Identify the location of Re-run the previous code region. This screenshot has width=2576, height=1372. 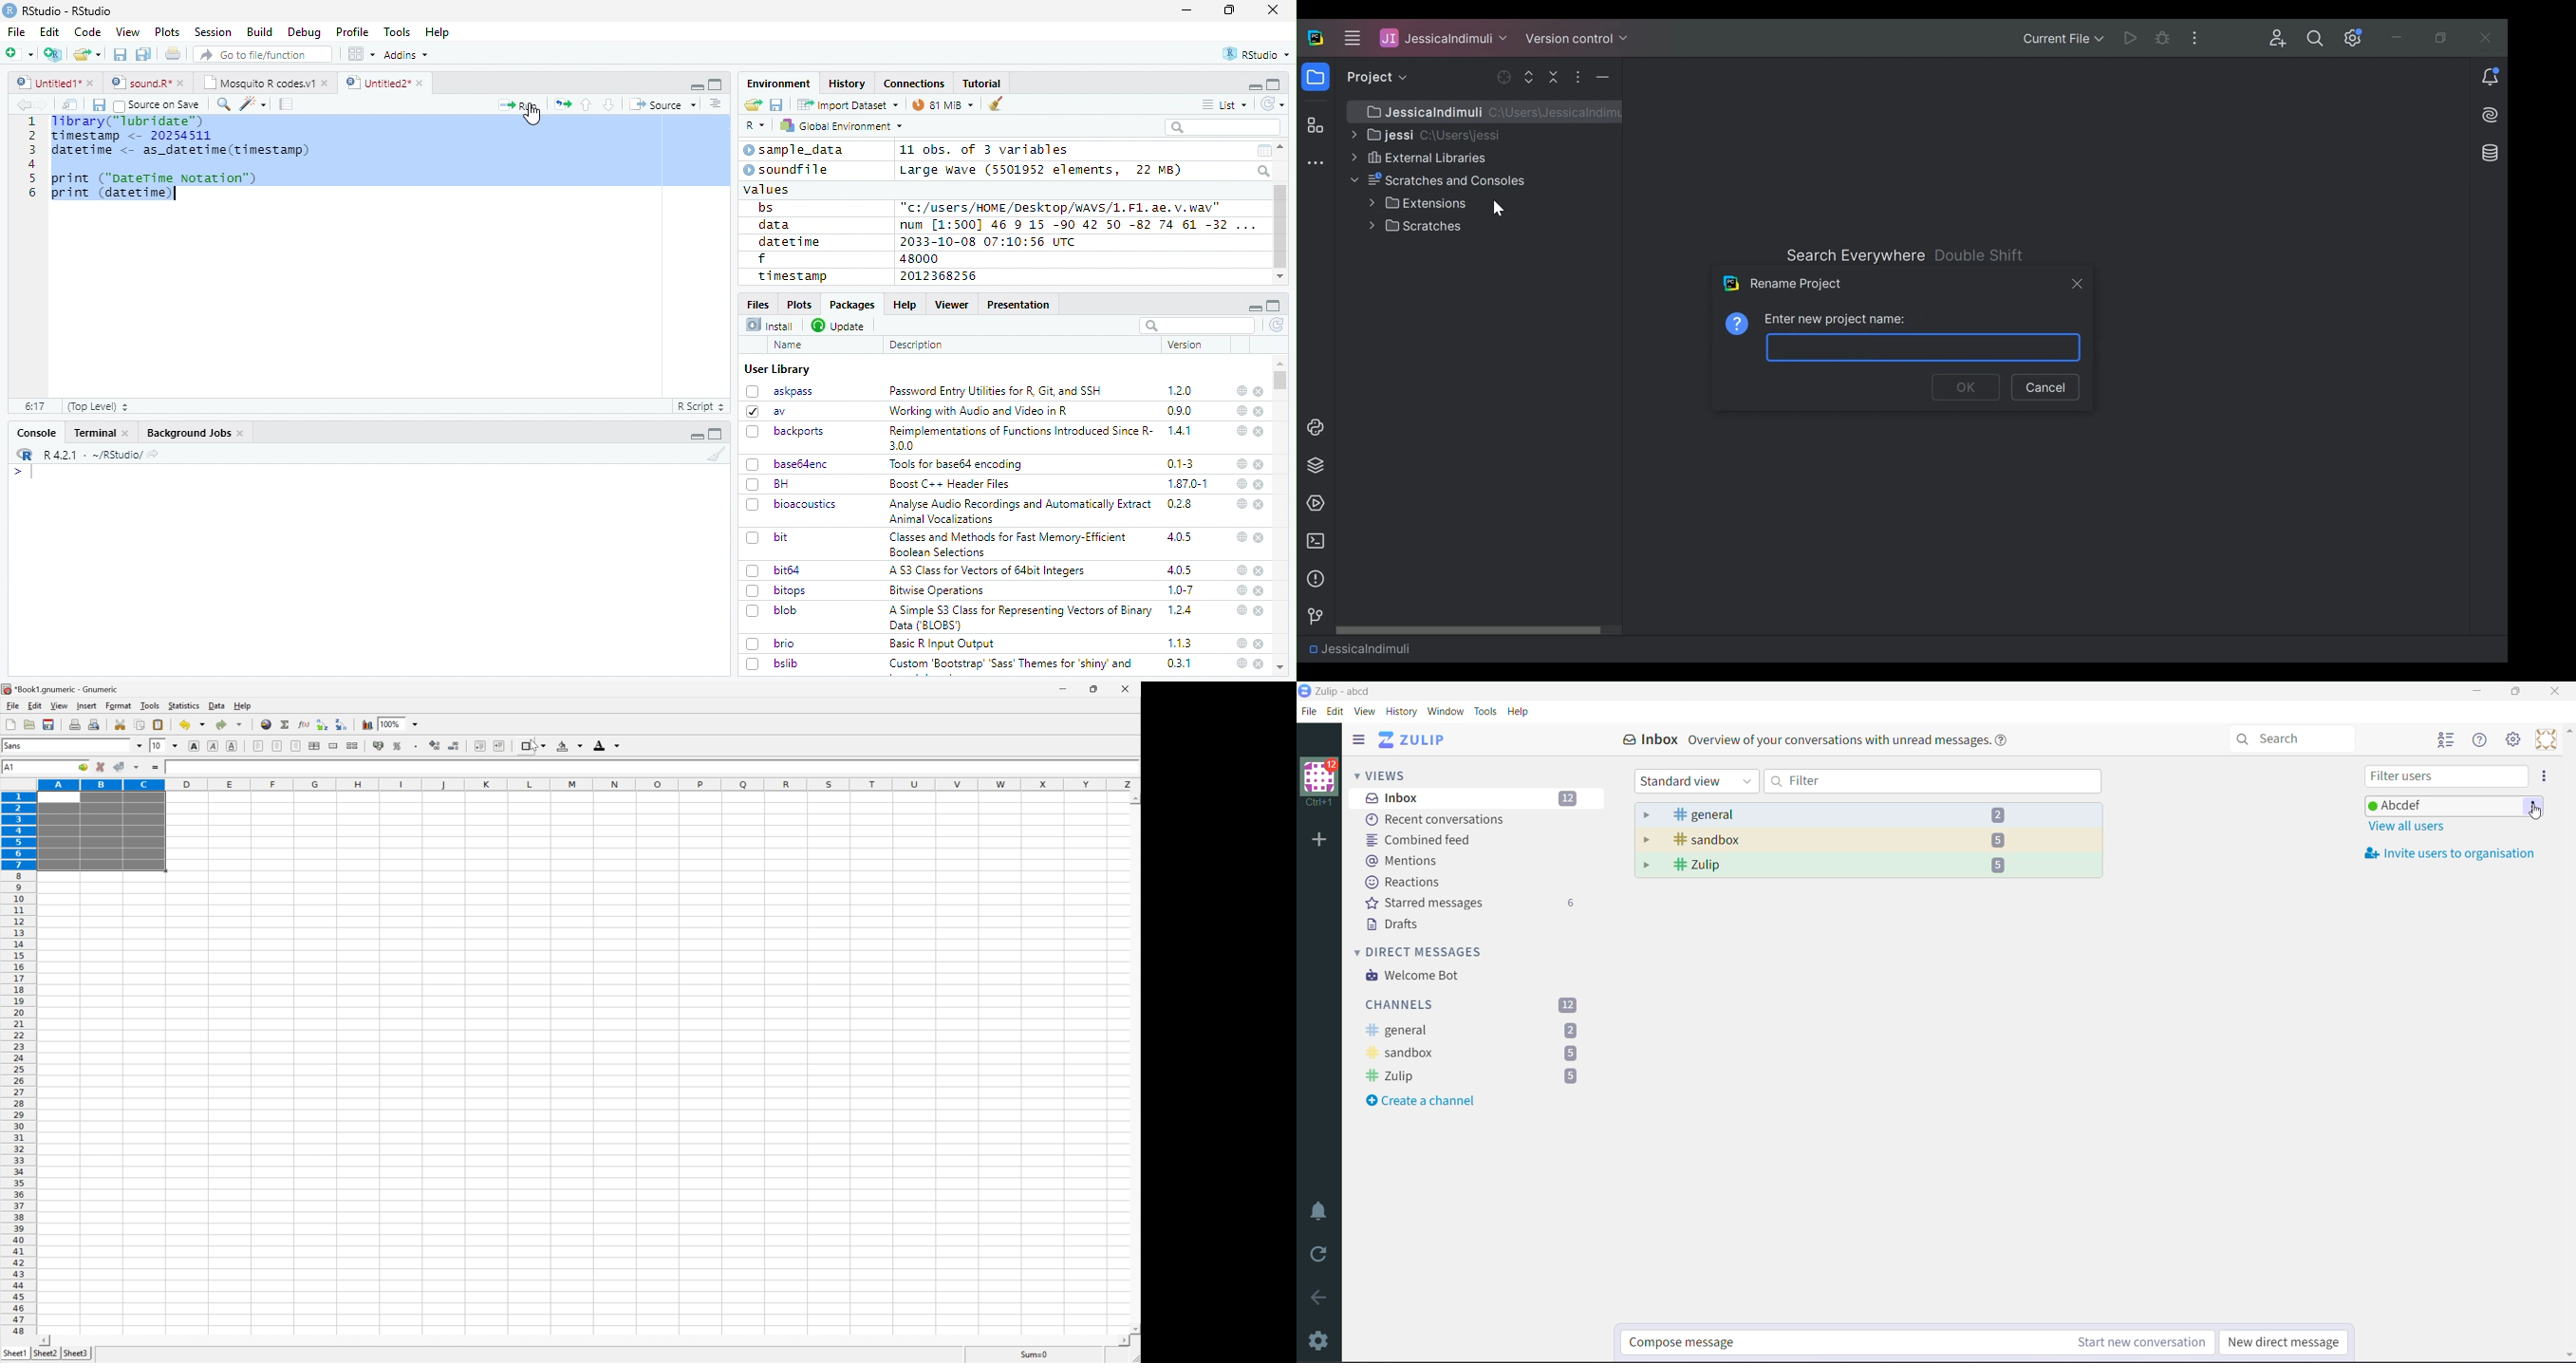
(561, 105).